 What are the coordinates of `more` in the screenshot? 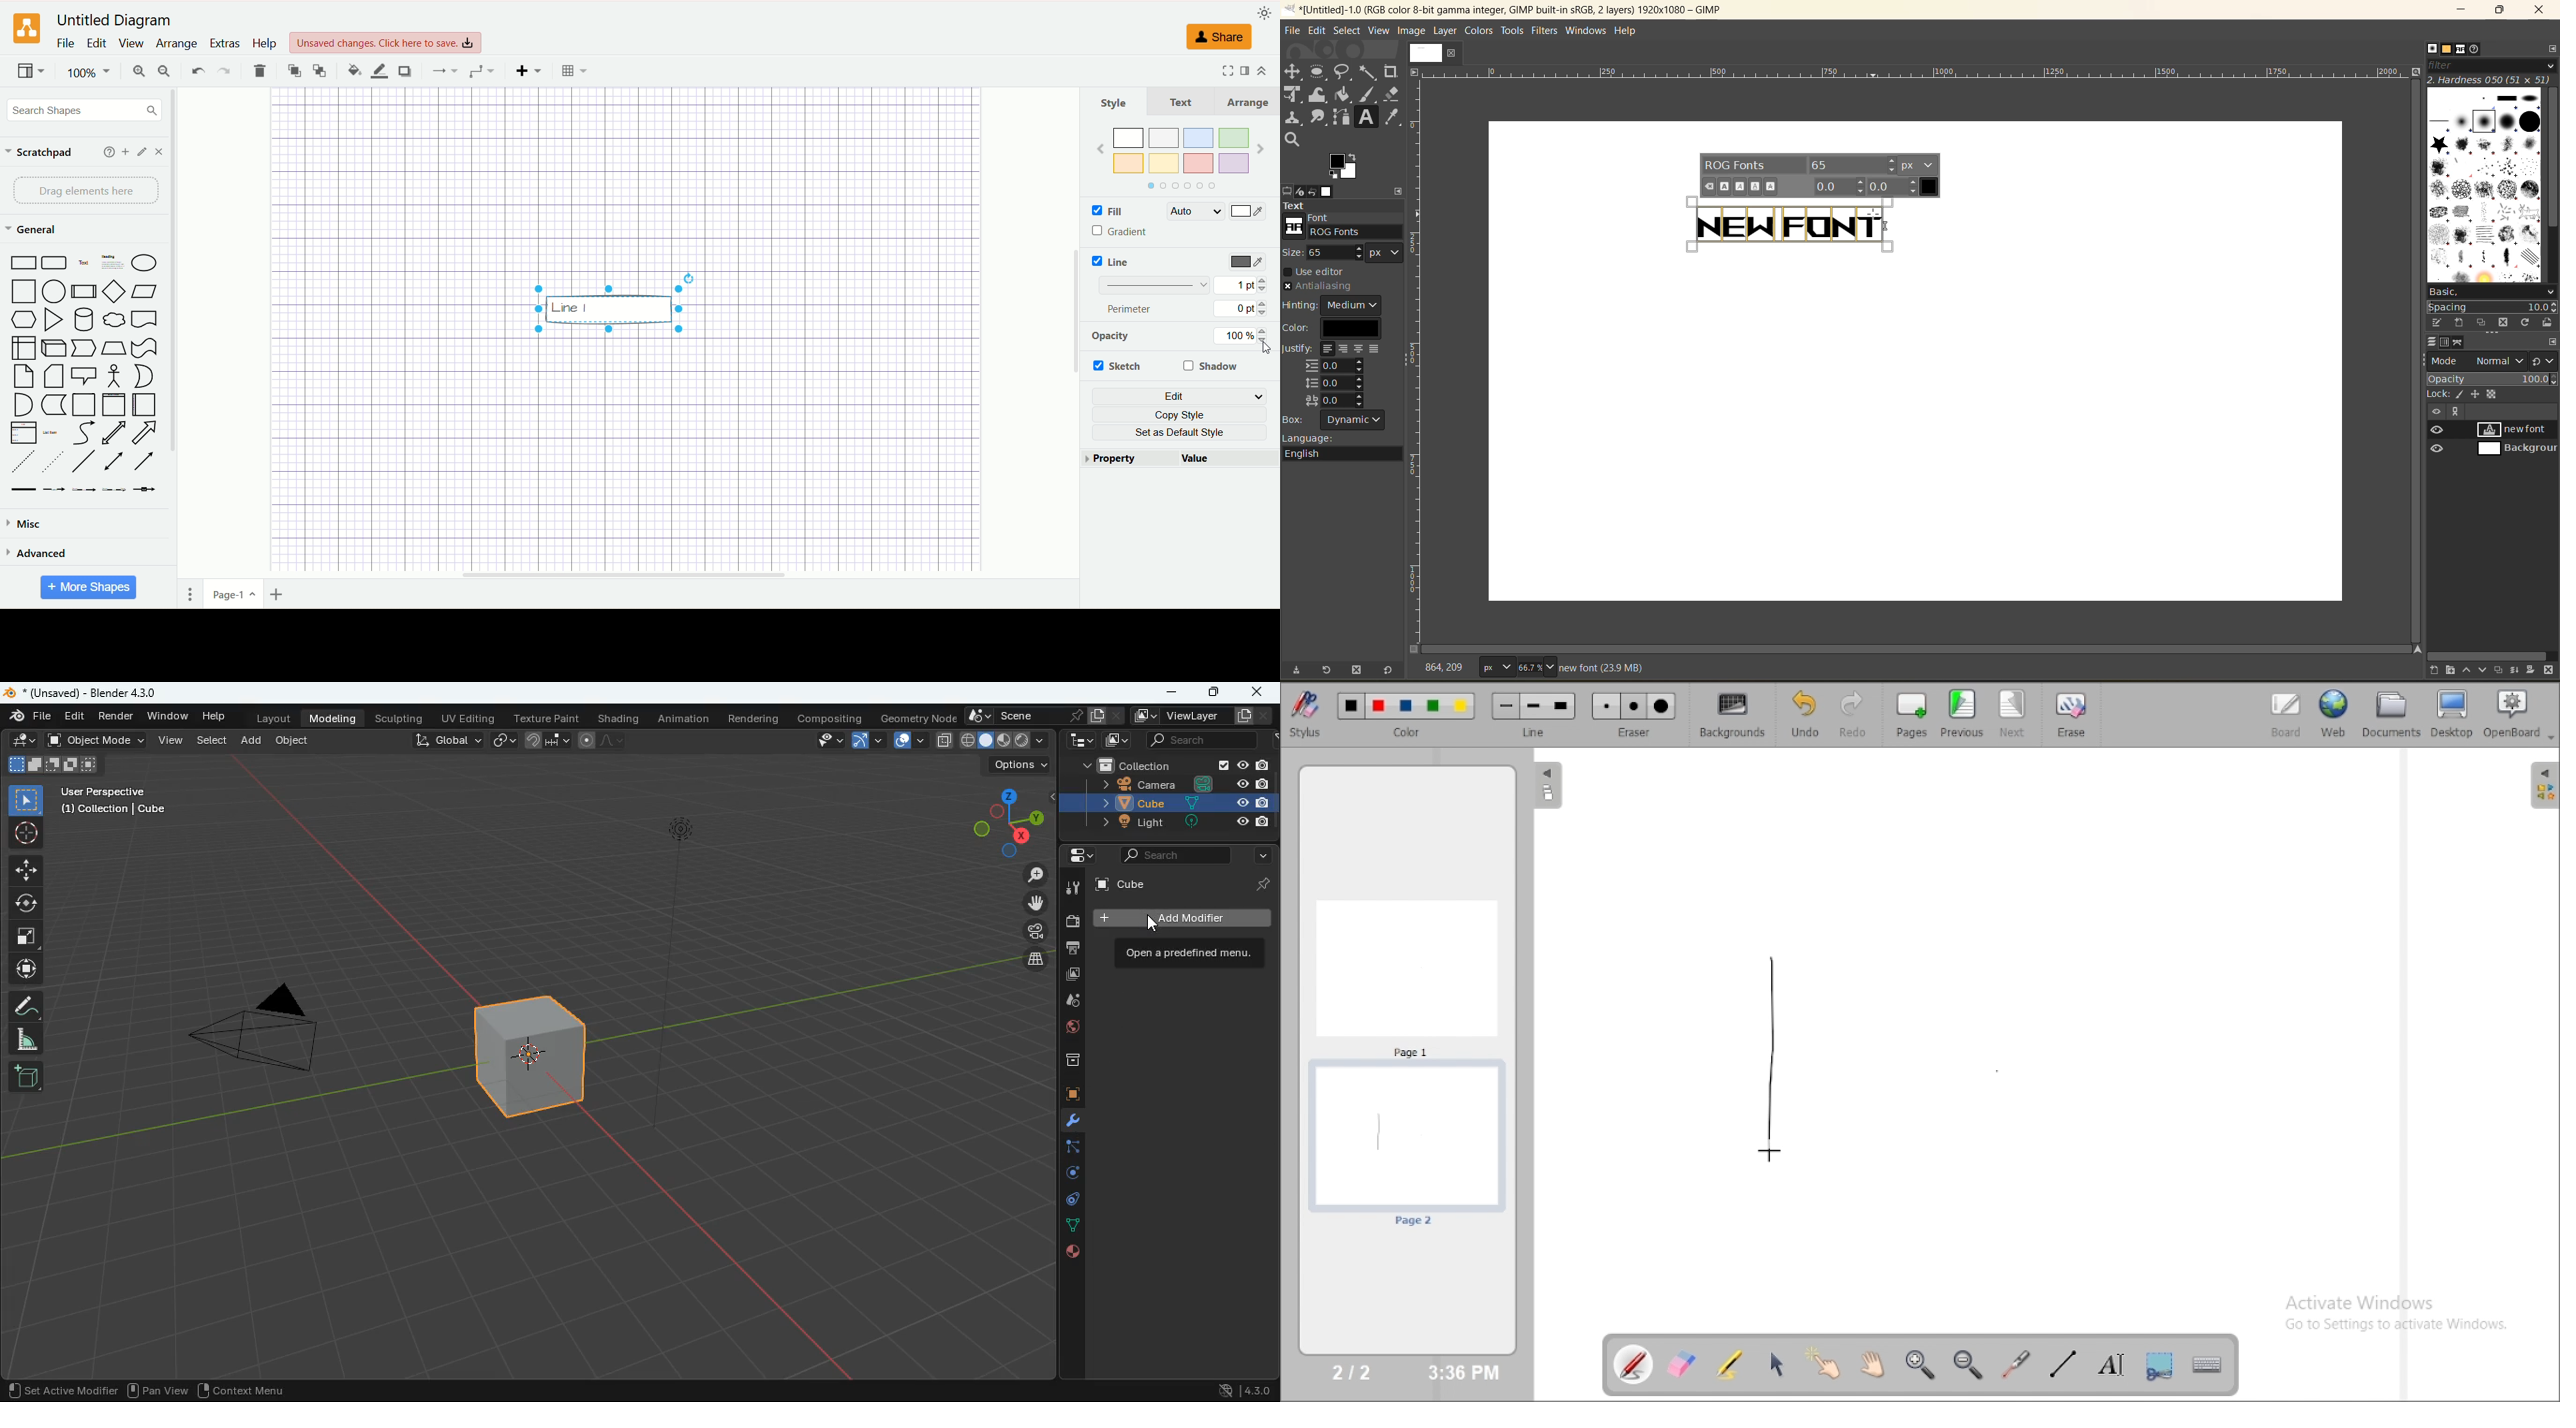 It's located at (1259, 856).